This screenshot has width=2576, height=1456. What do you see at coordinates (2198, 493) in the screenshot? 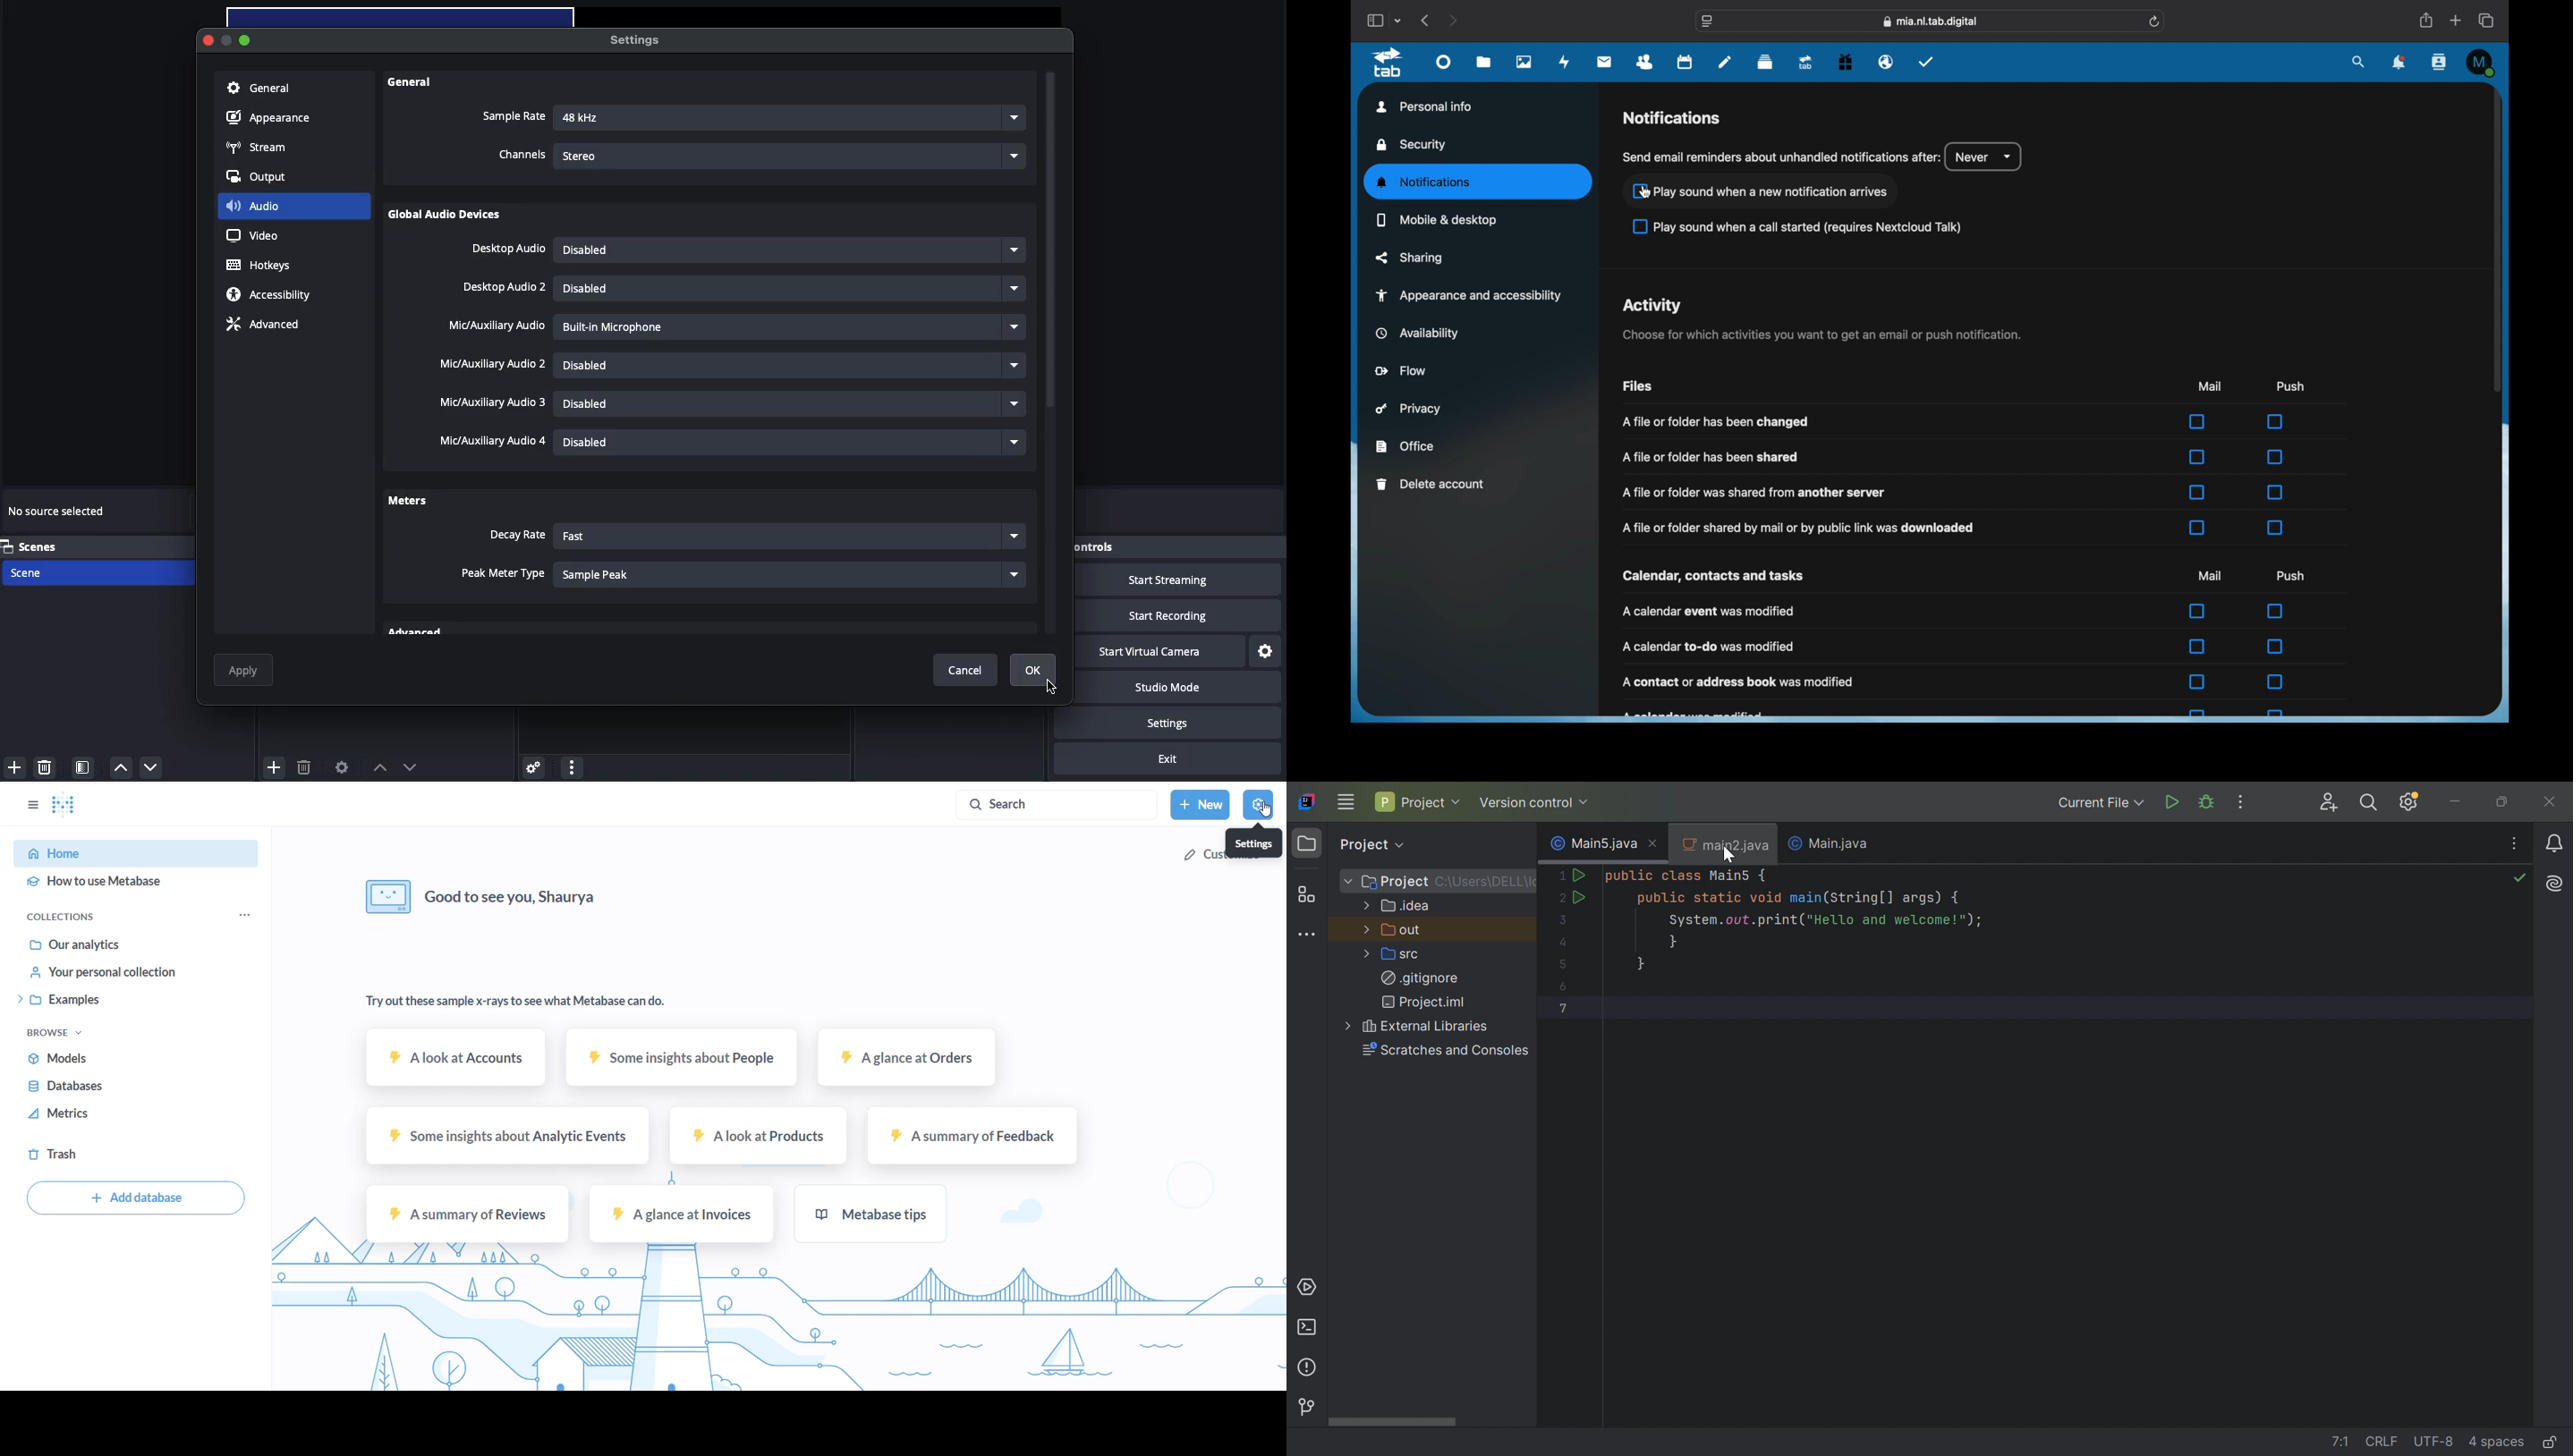
I see `checkbox` at bounding box center [2198, 493].